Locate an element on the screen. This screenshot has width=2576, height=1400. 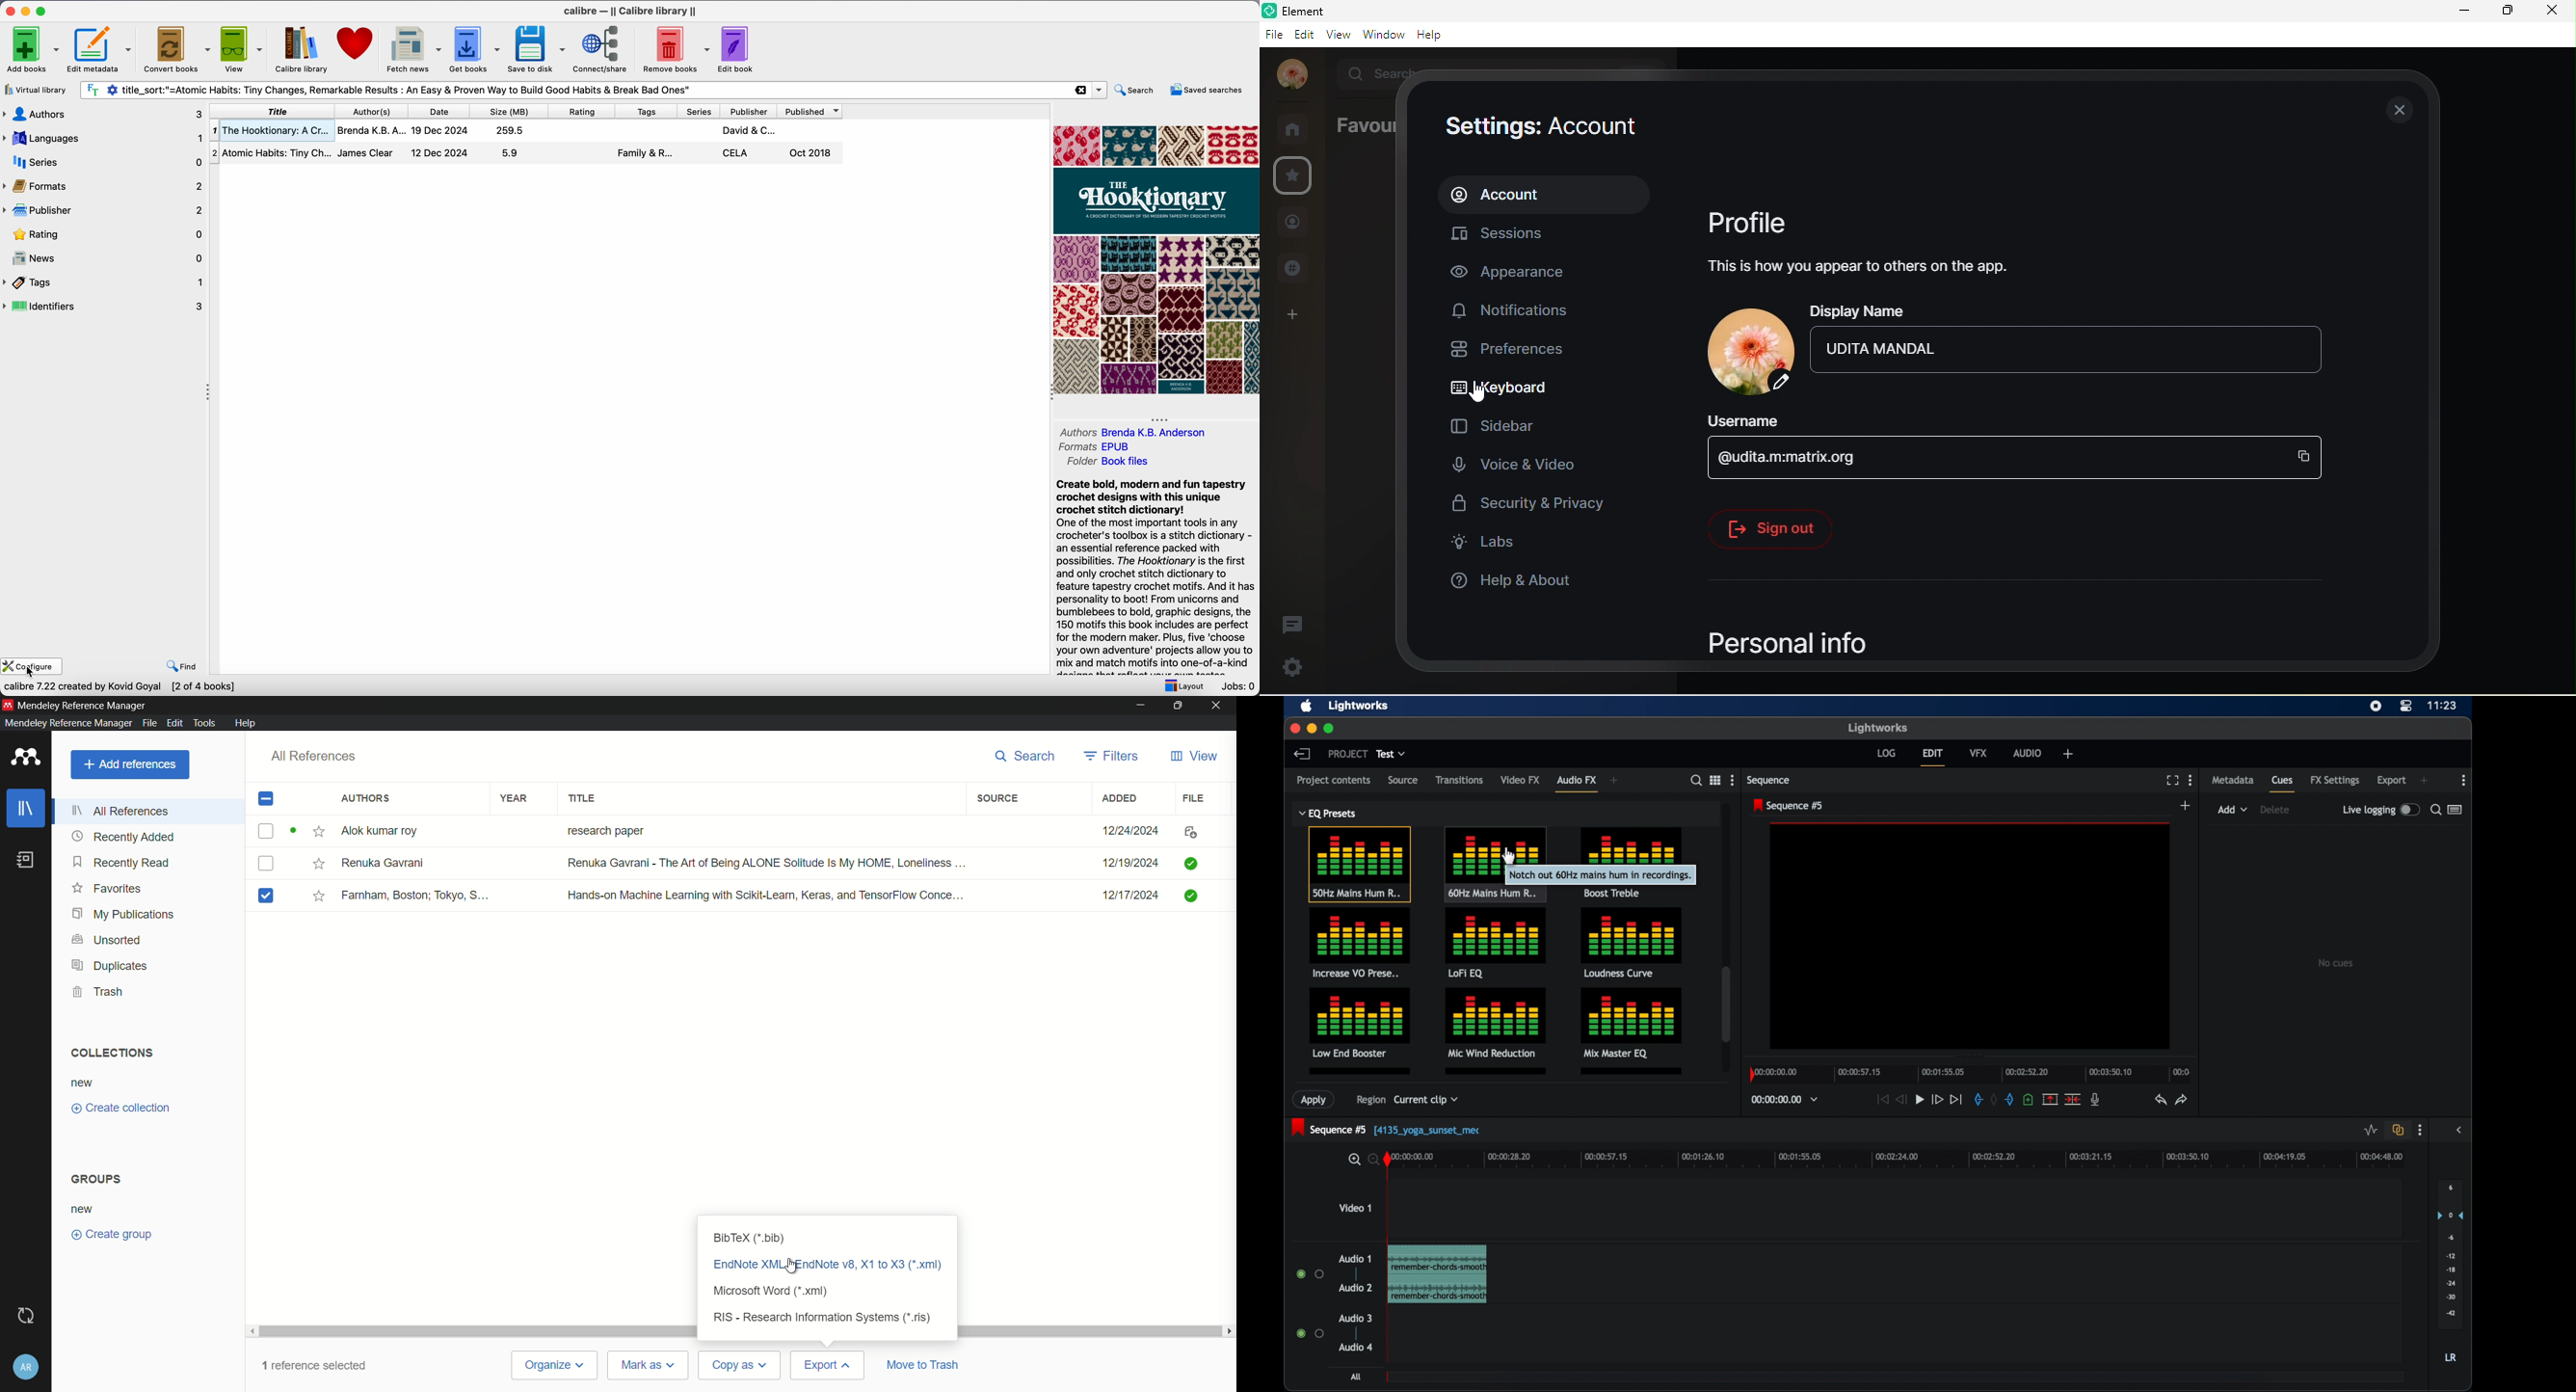
Donate is located at coordinates (357, 41).